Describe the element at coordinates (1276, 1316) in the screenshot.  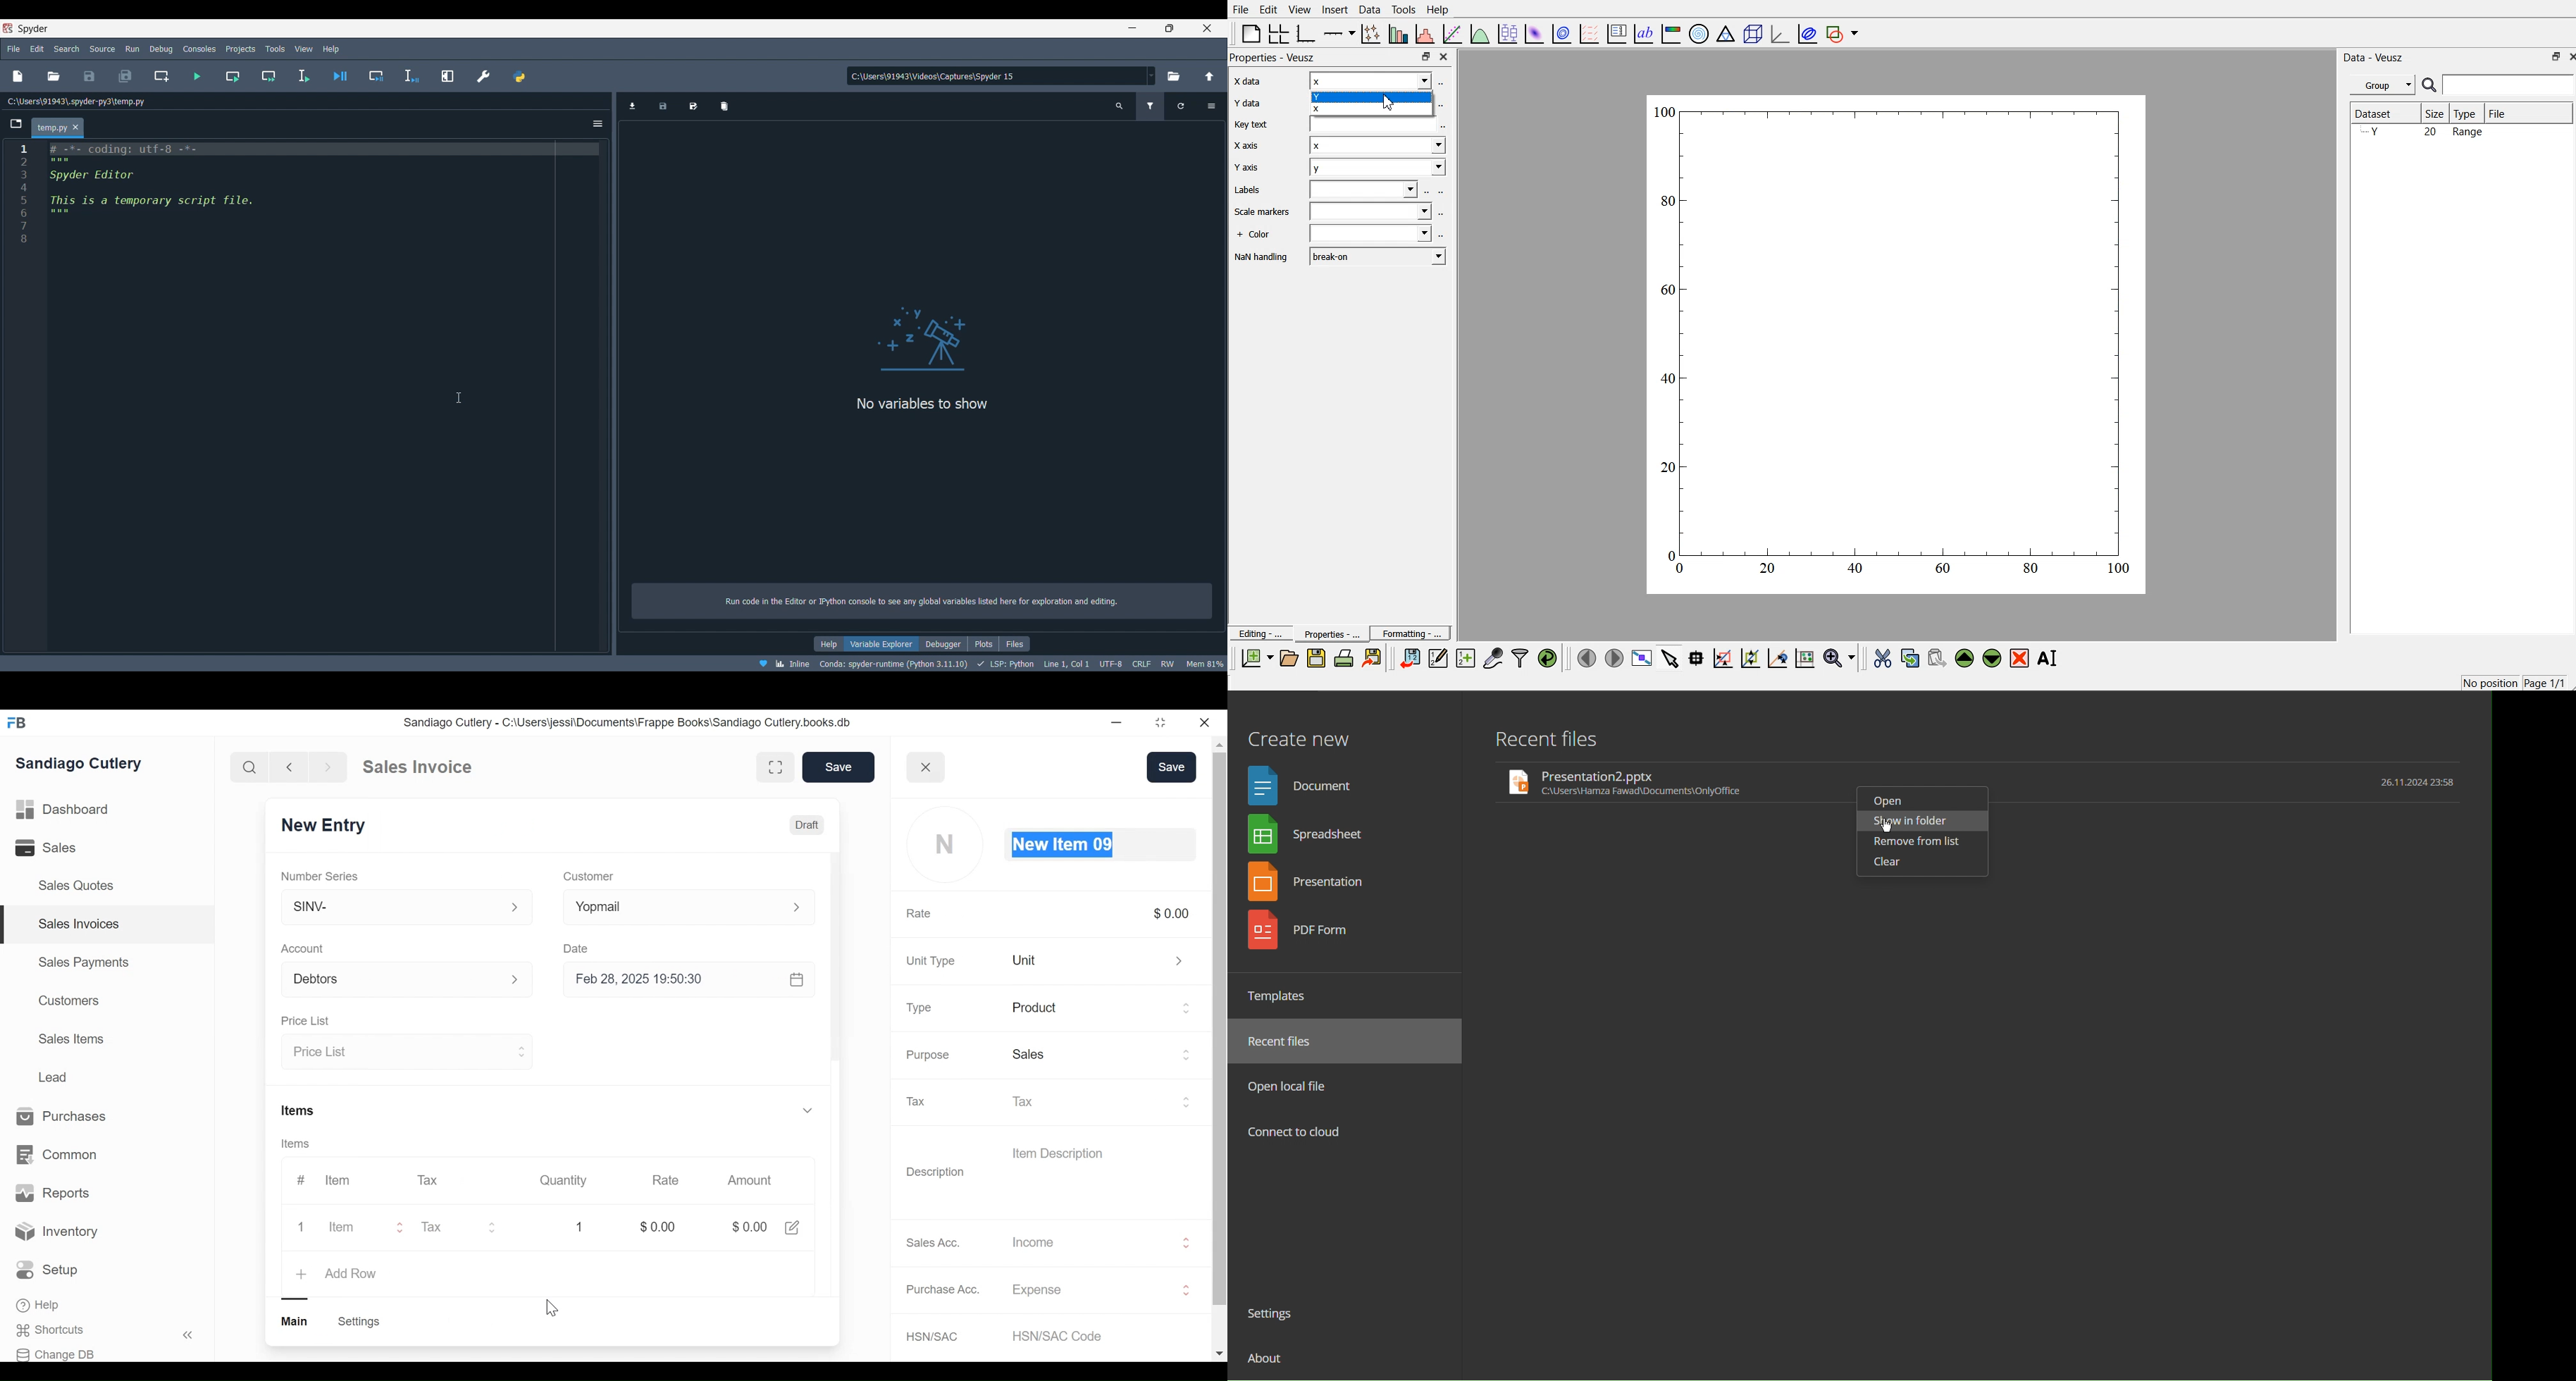
I see `Settings` at that location.